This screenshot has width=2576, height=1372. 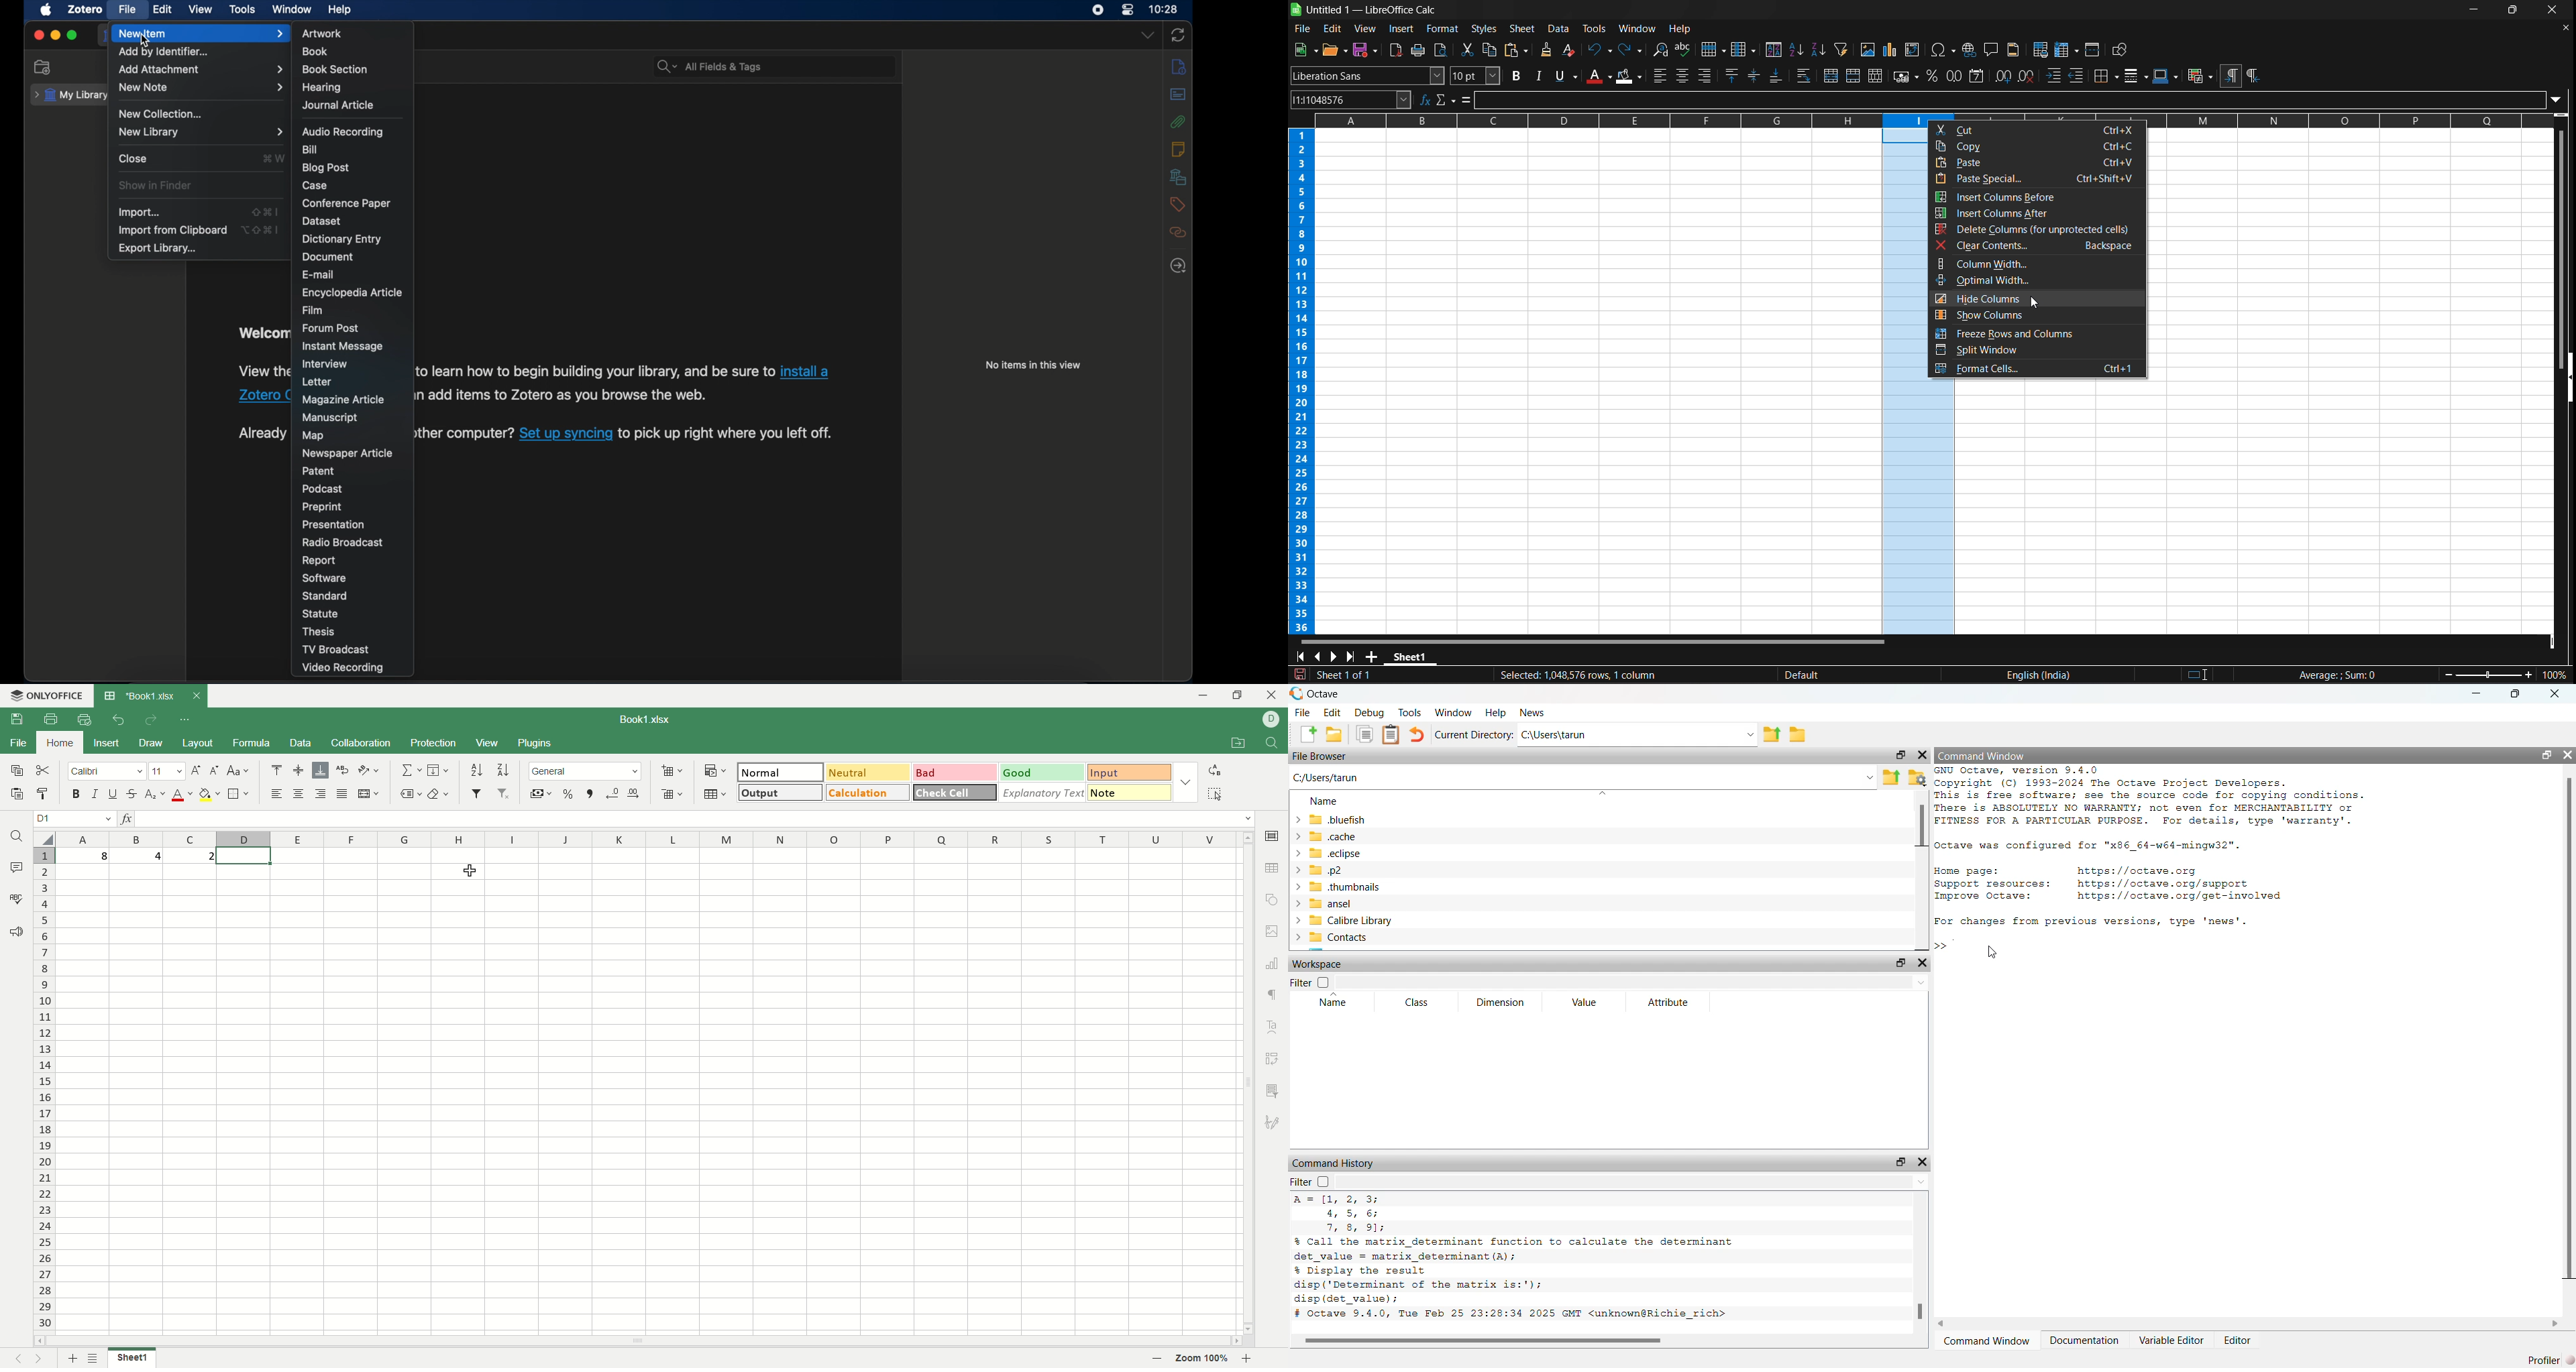 What do you see at coordinates (343, 347) in the screenshot?
I see `instant message` at bounding box center [343, 347].